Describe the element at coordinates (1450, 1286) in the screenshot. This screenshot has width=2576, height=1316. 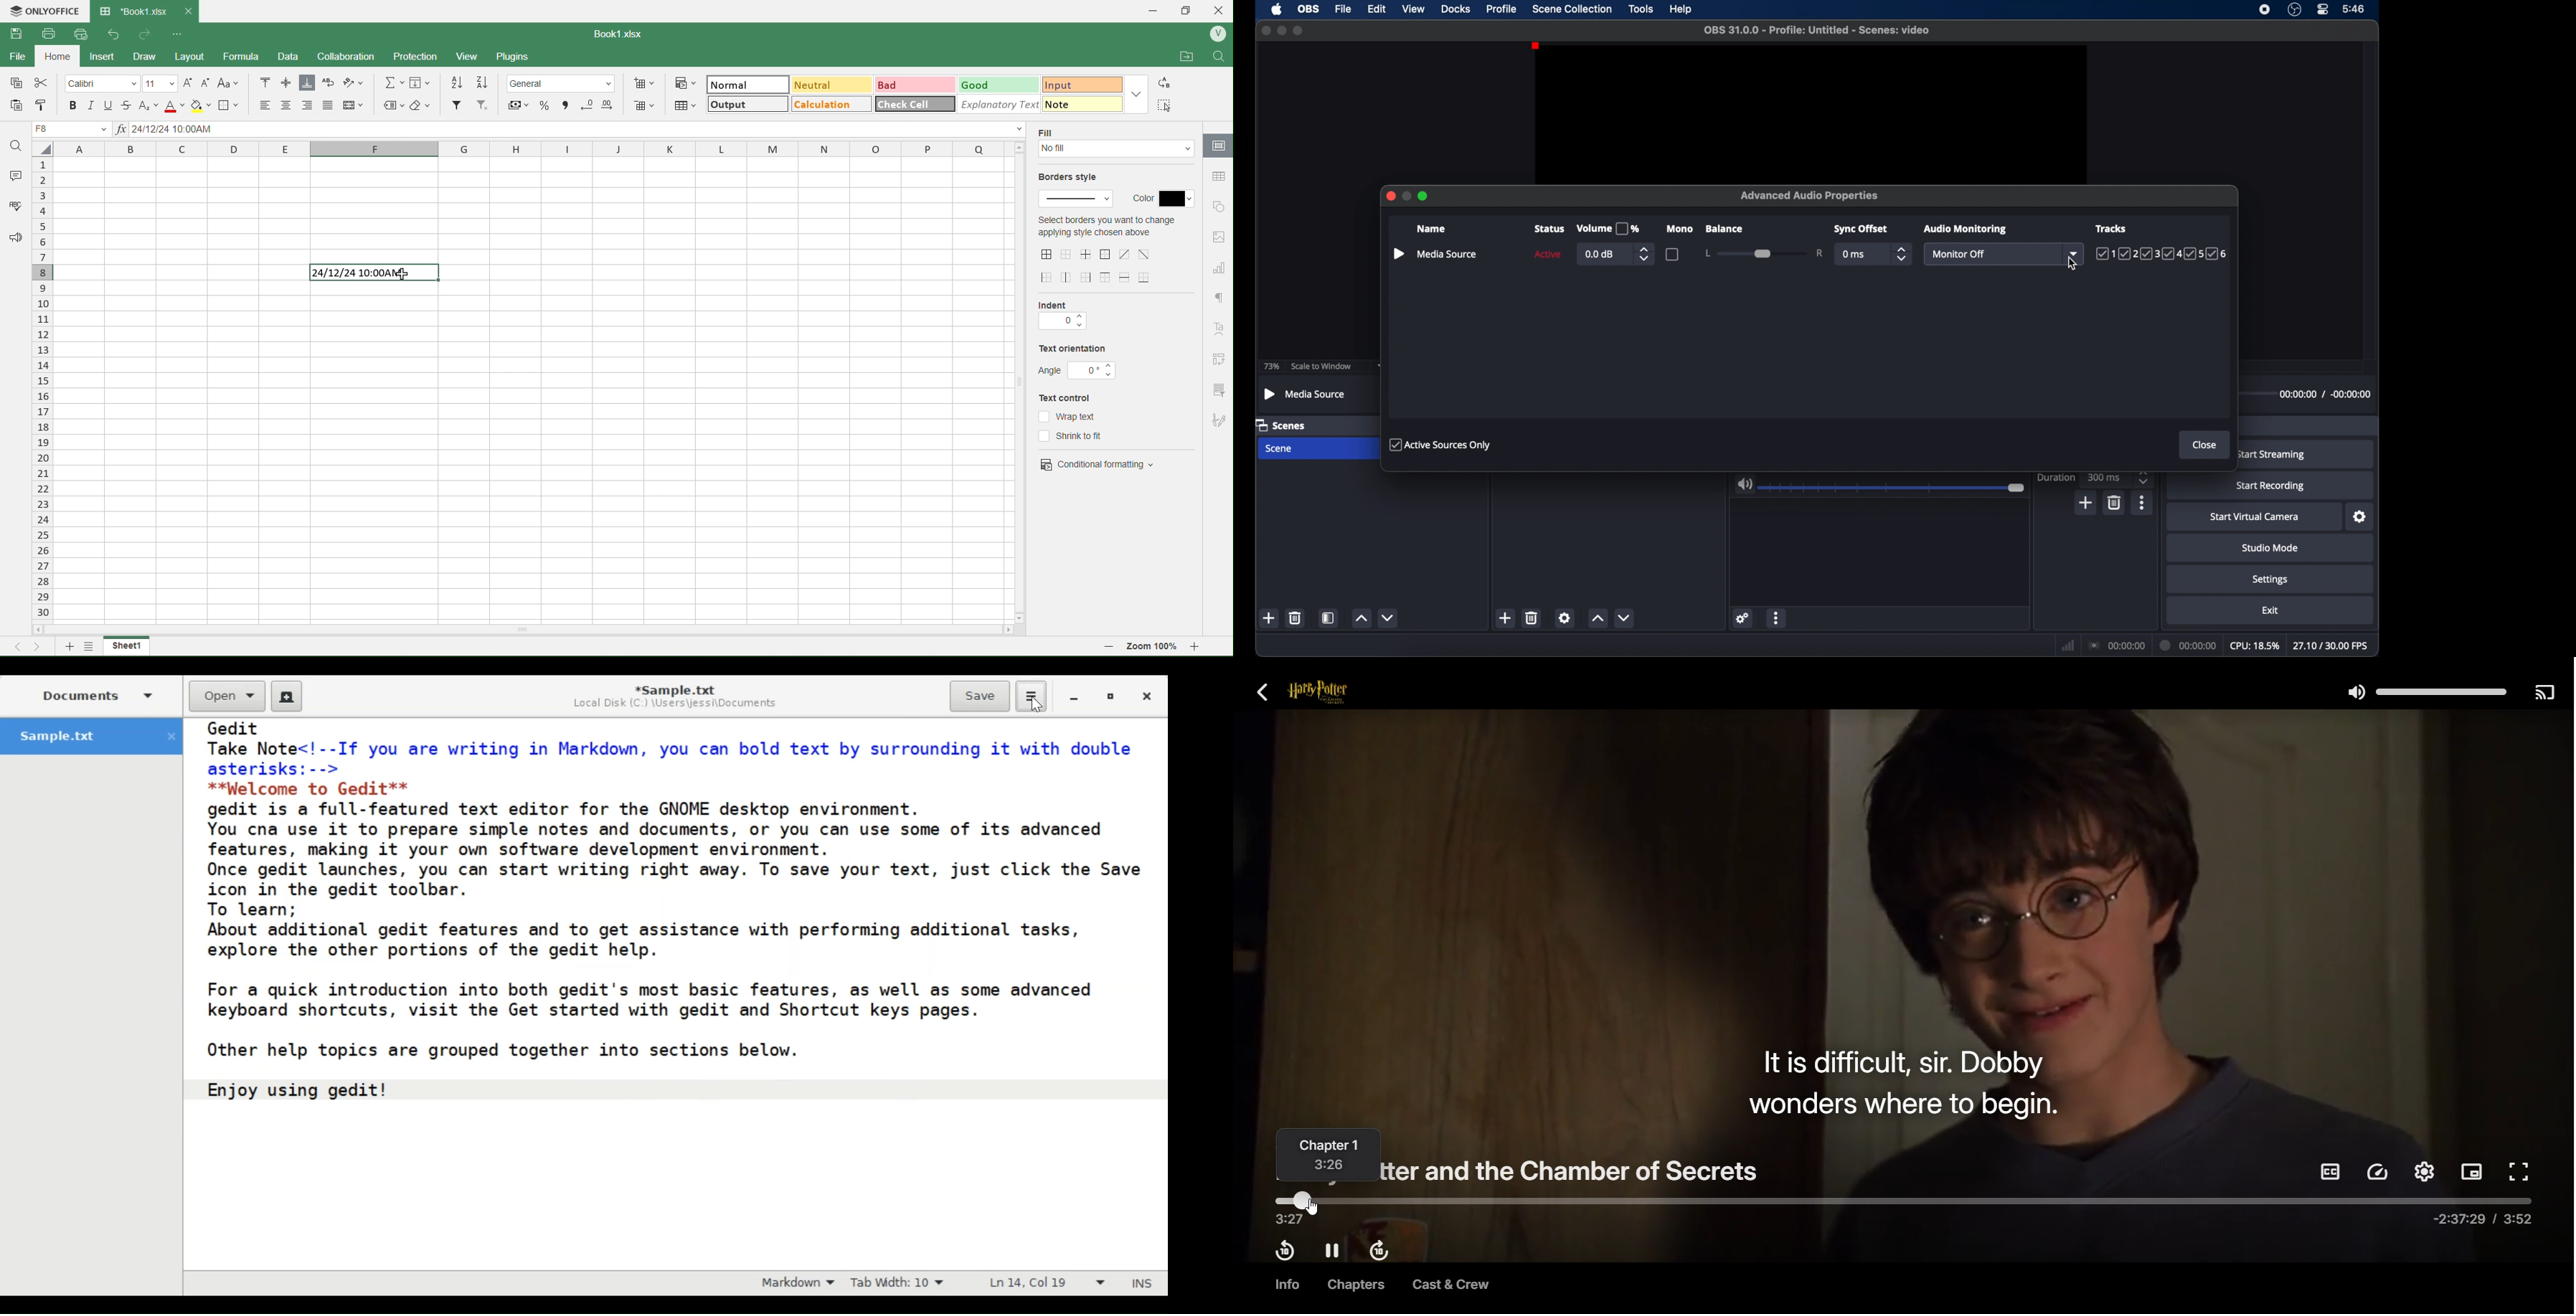
I see `Cast and Crew` at that location.